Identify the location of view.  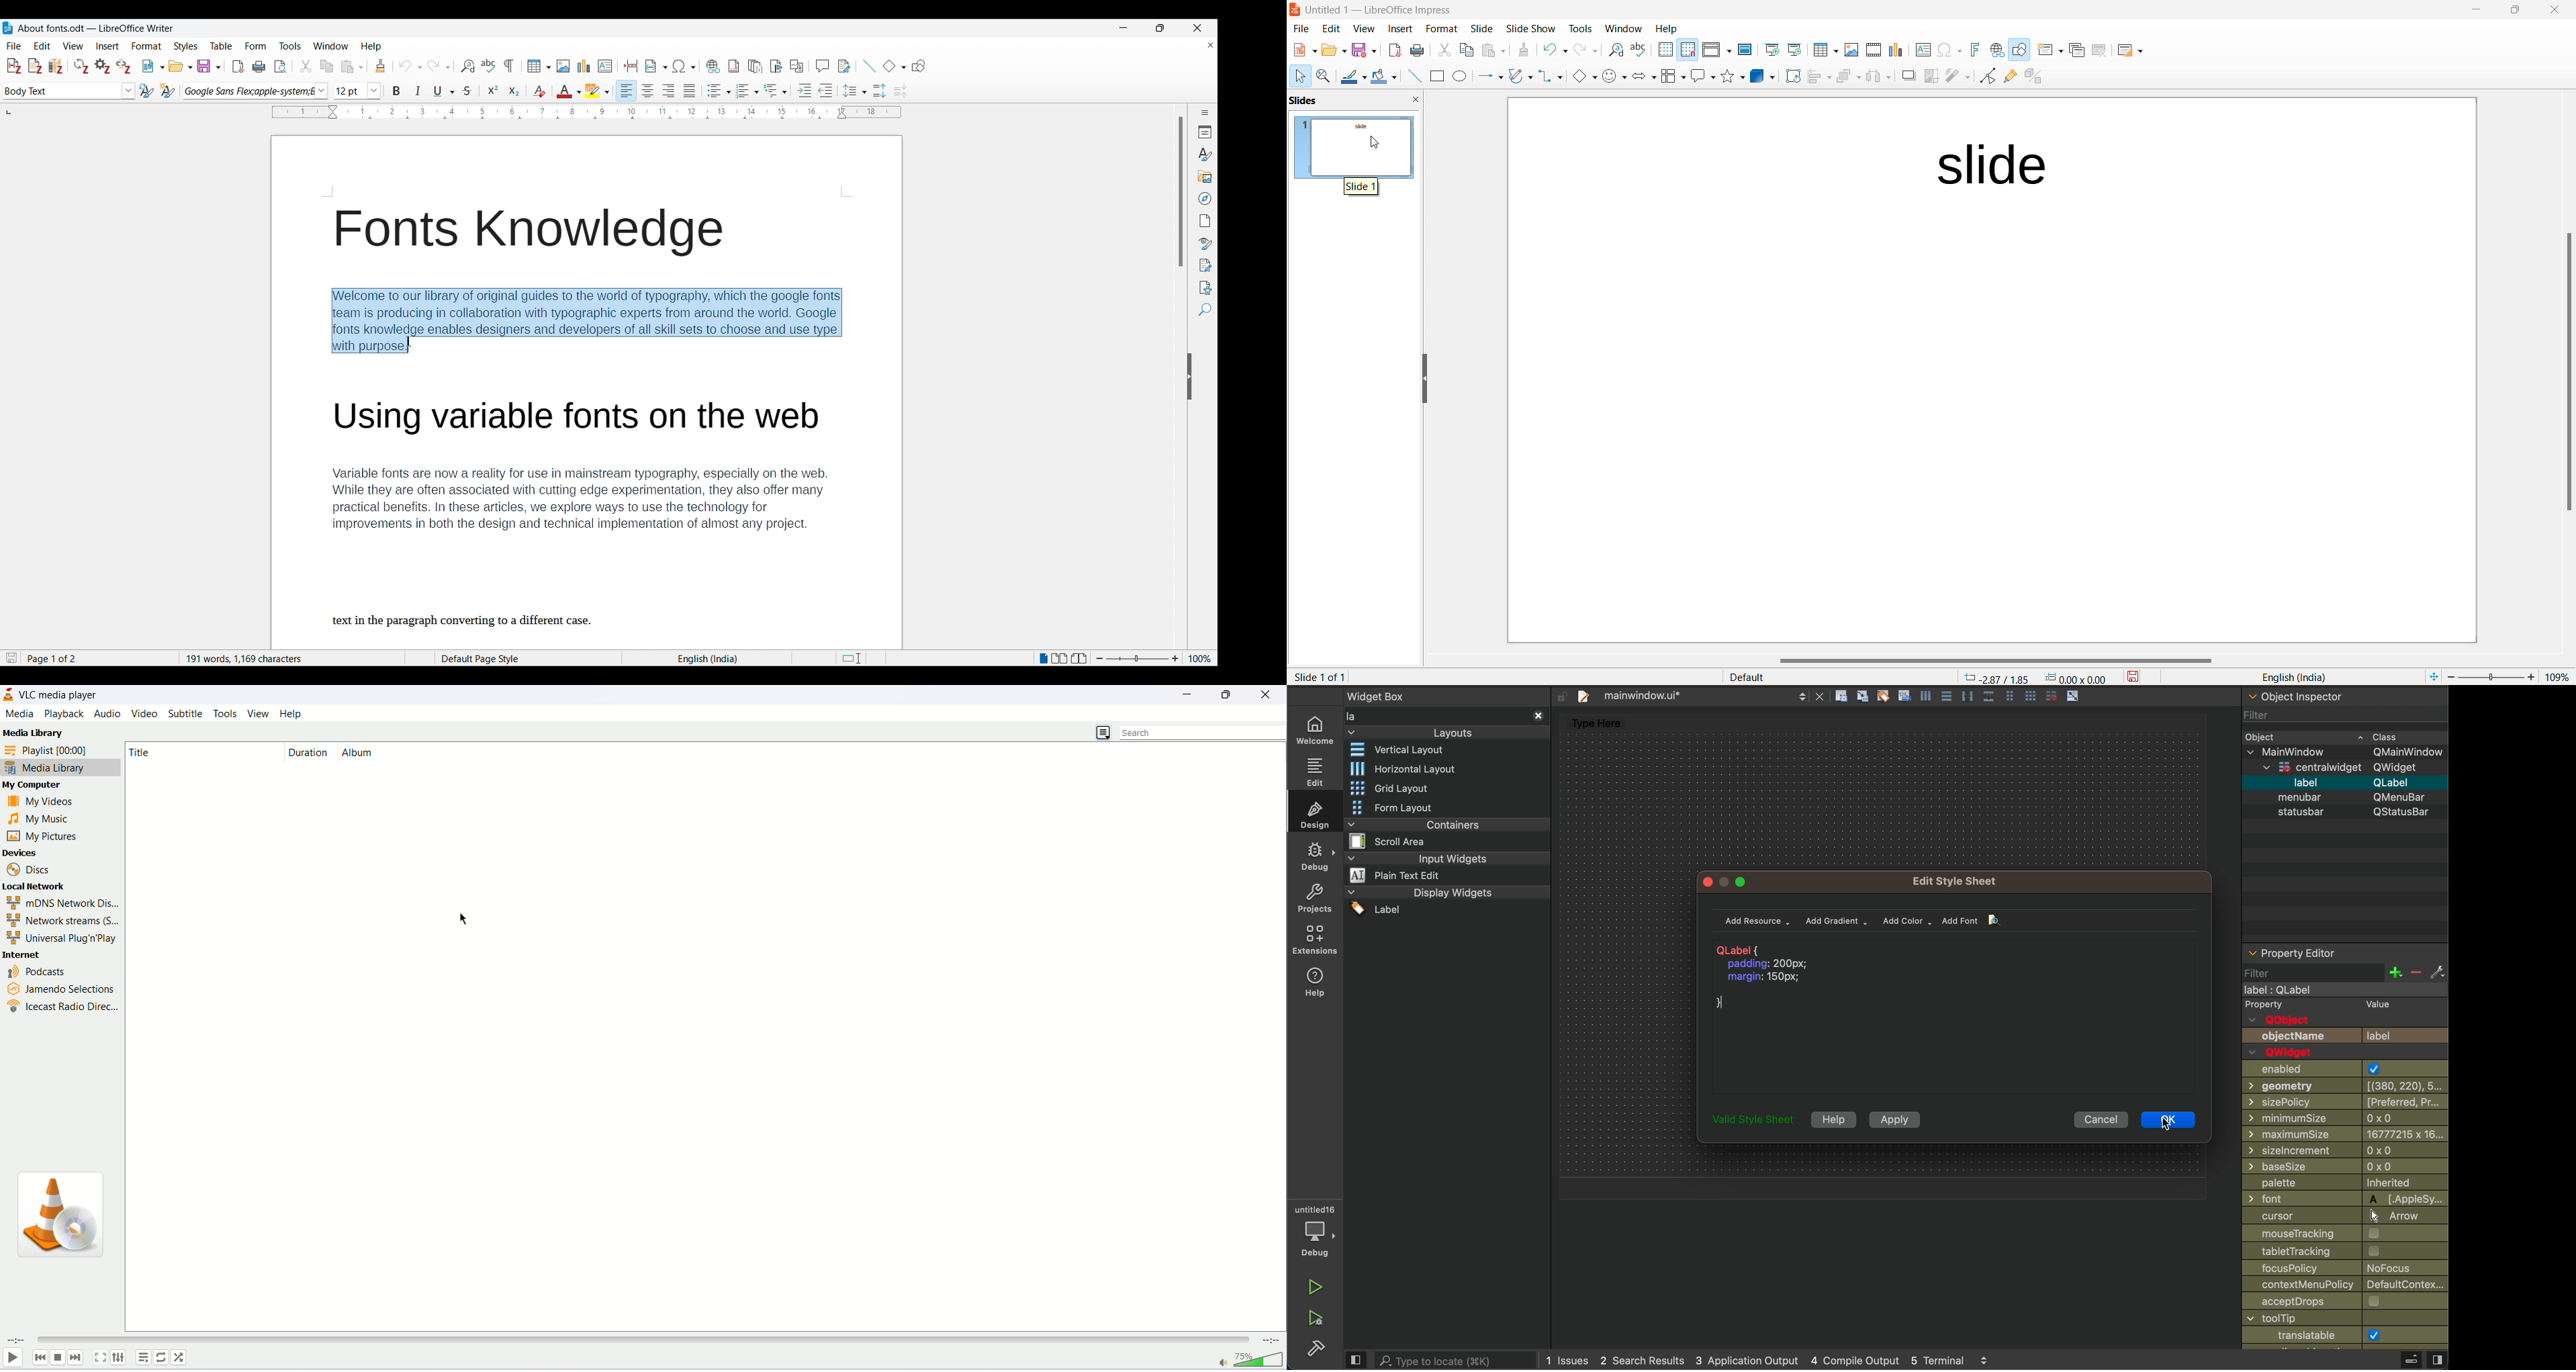
(259, 712).